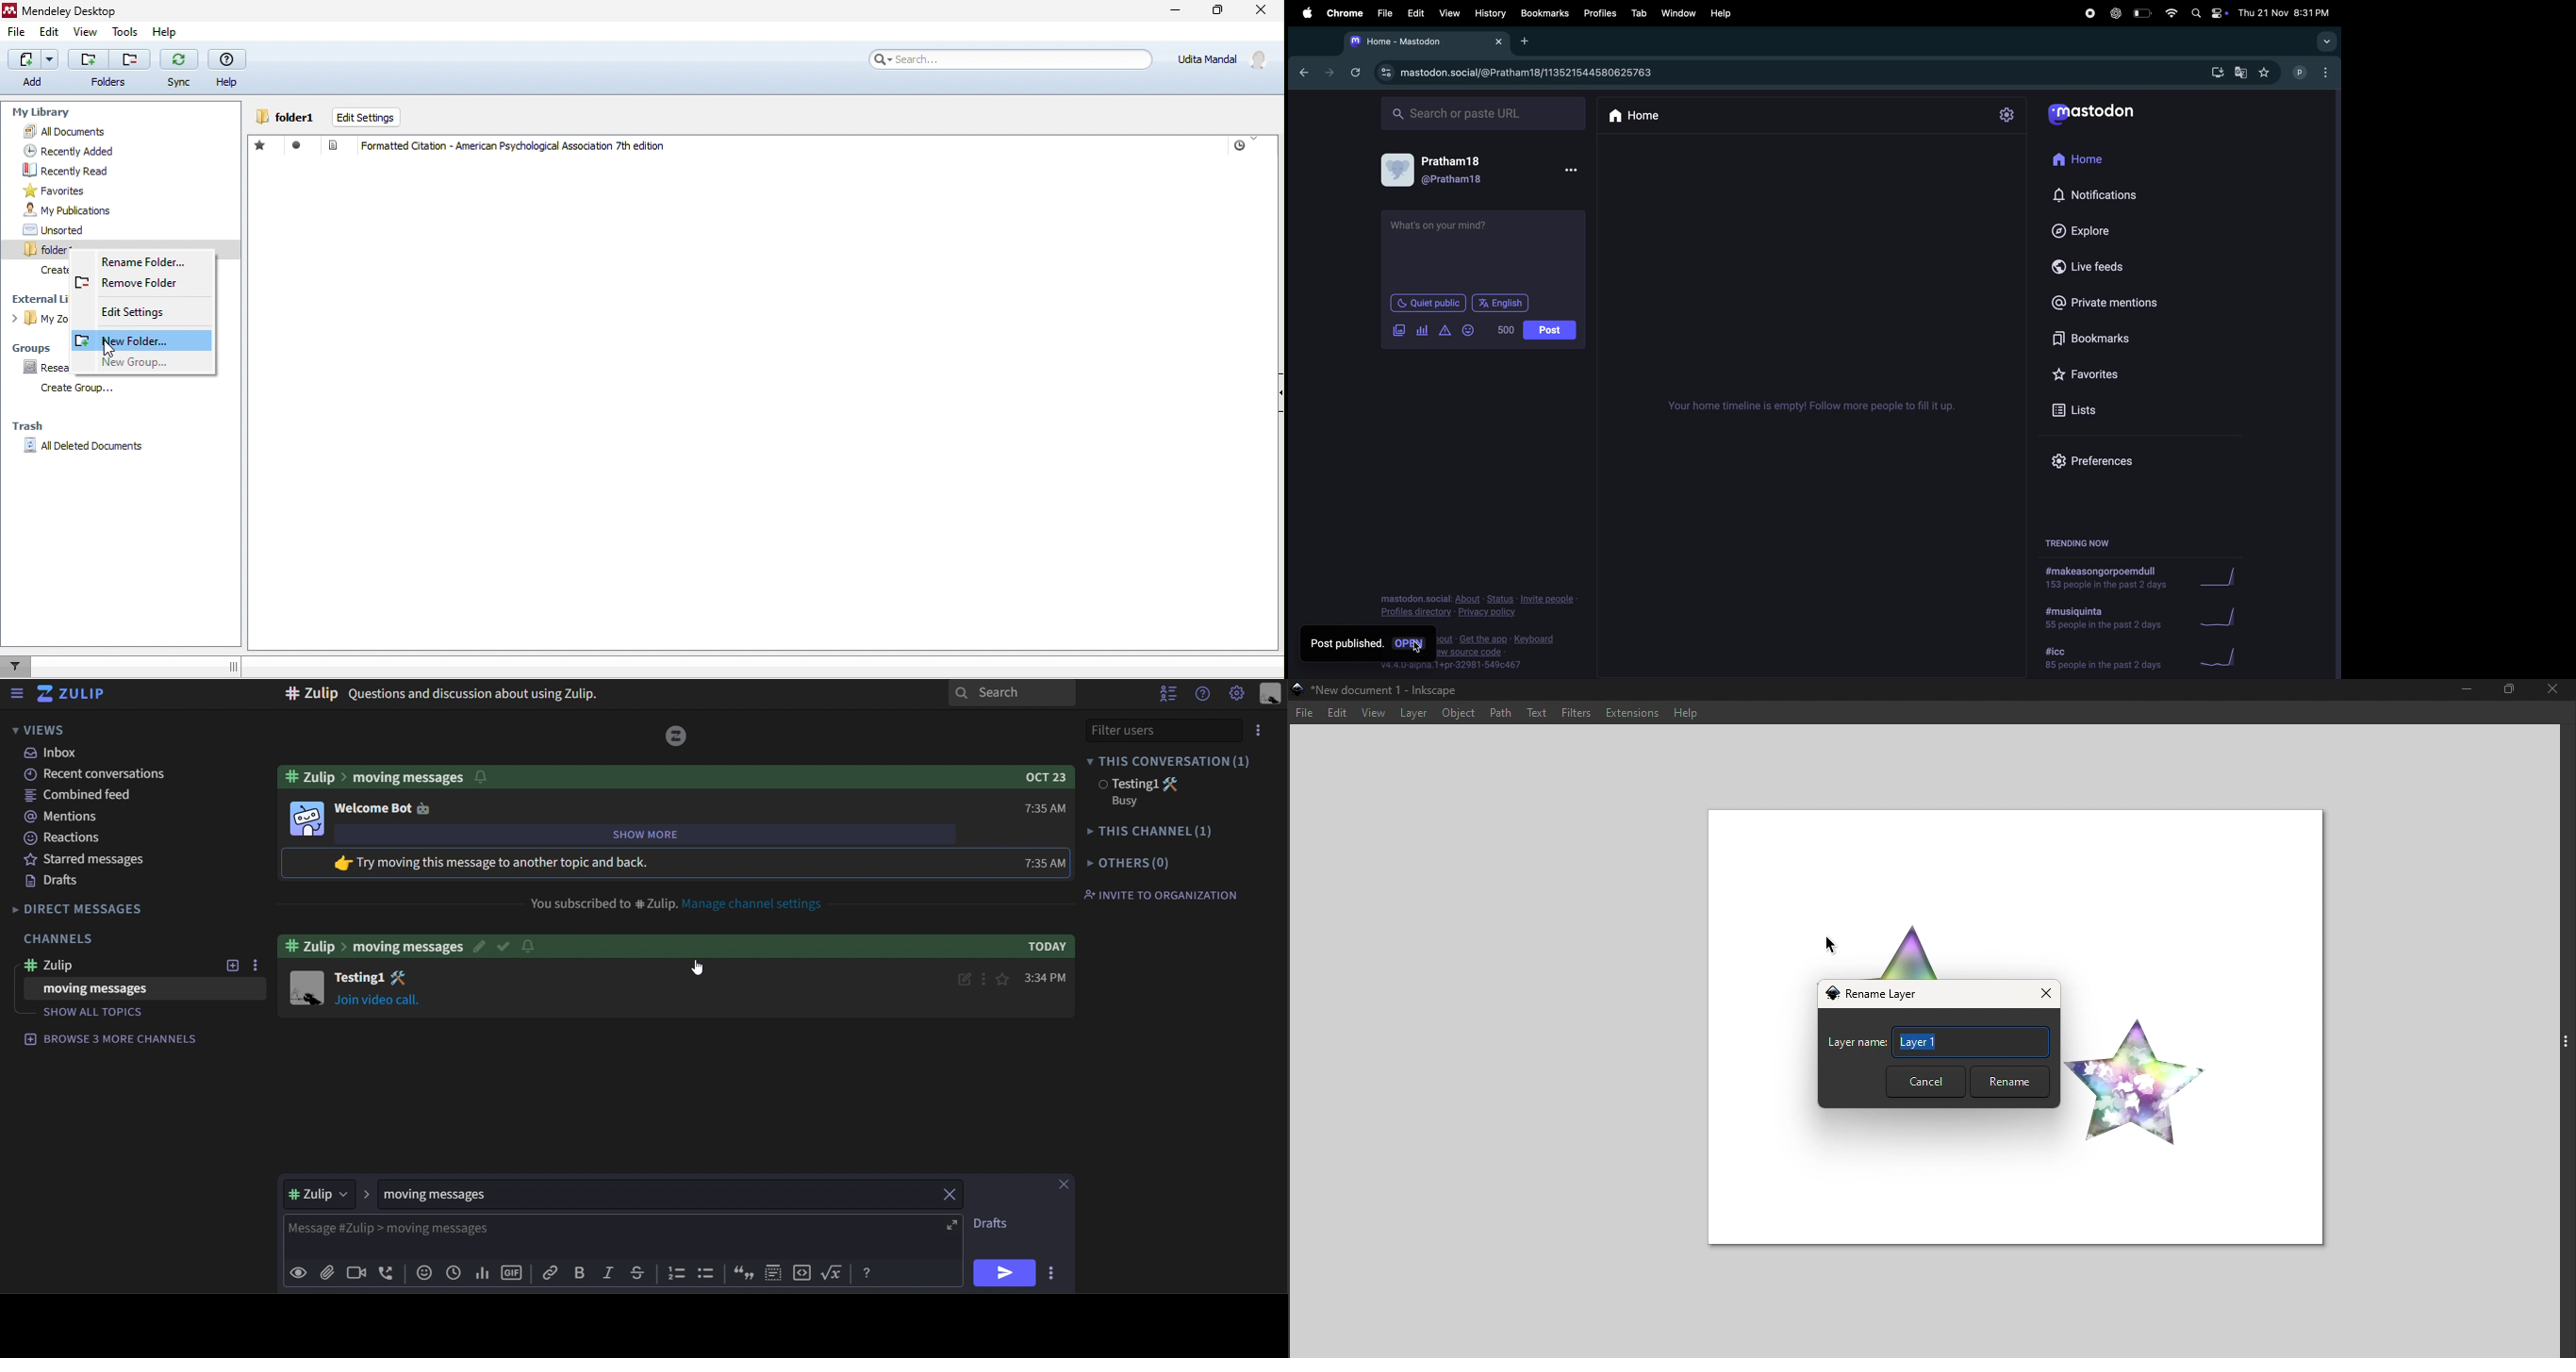 This screenshot has height=1372, width=2576. What do you see at coordinates (60, 816) in the screenshot?
I see `mentions` at bounding box center [60, 816].